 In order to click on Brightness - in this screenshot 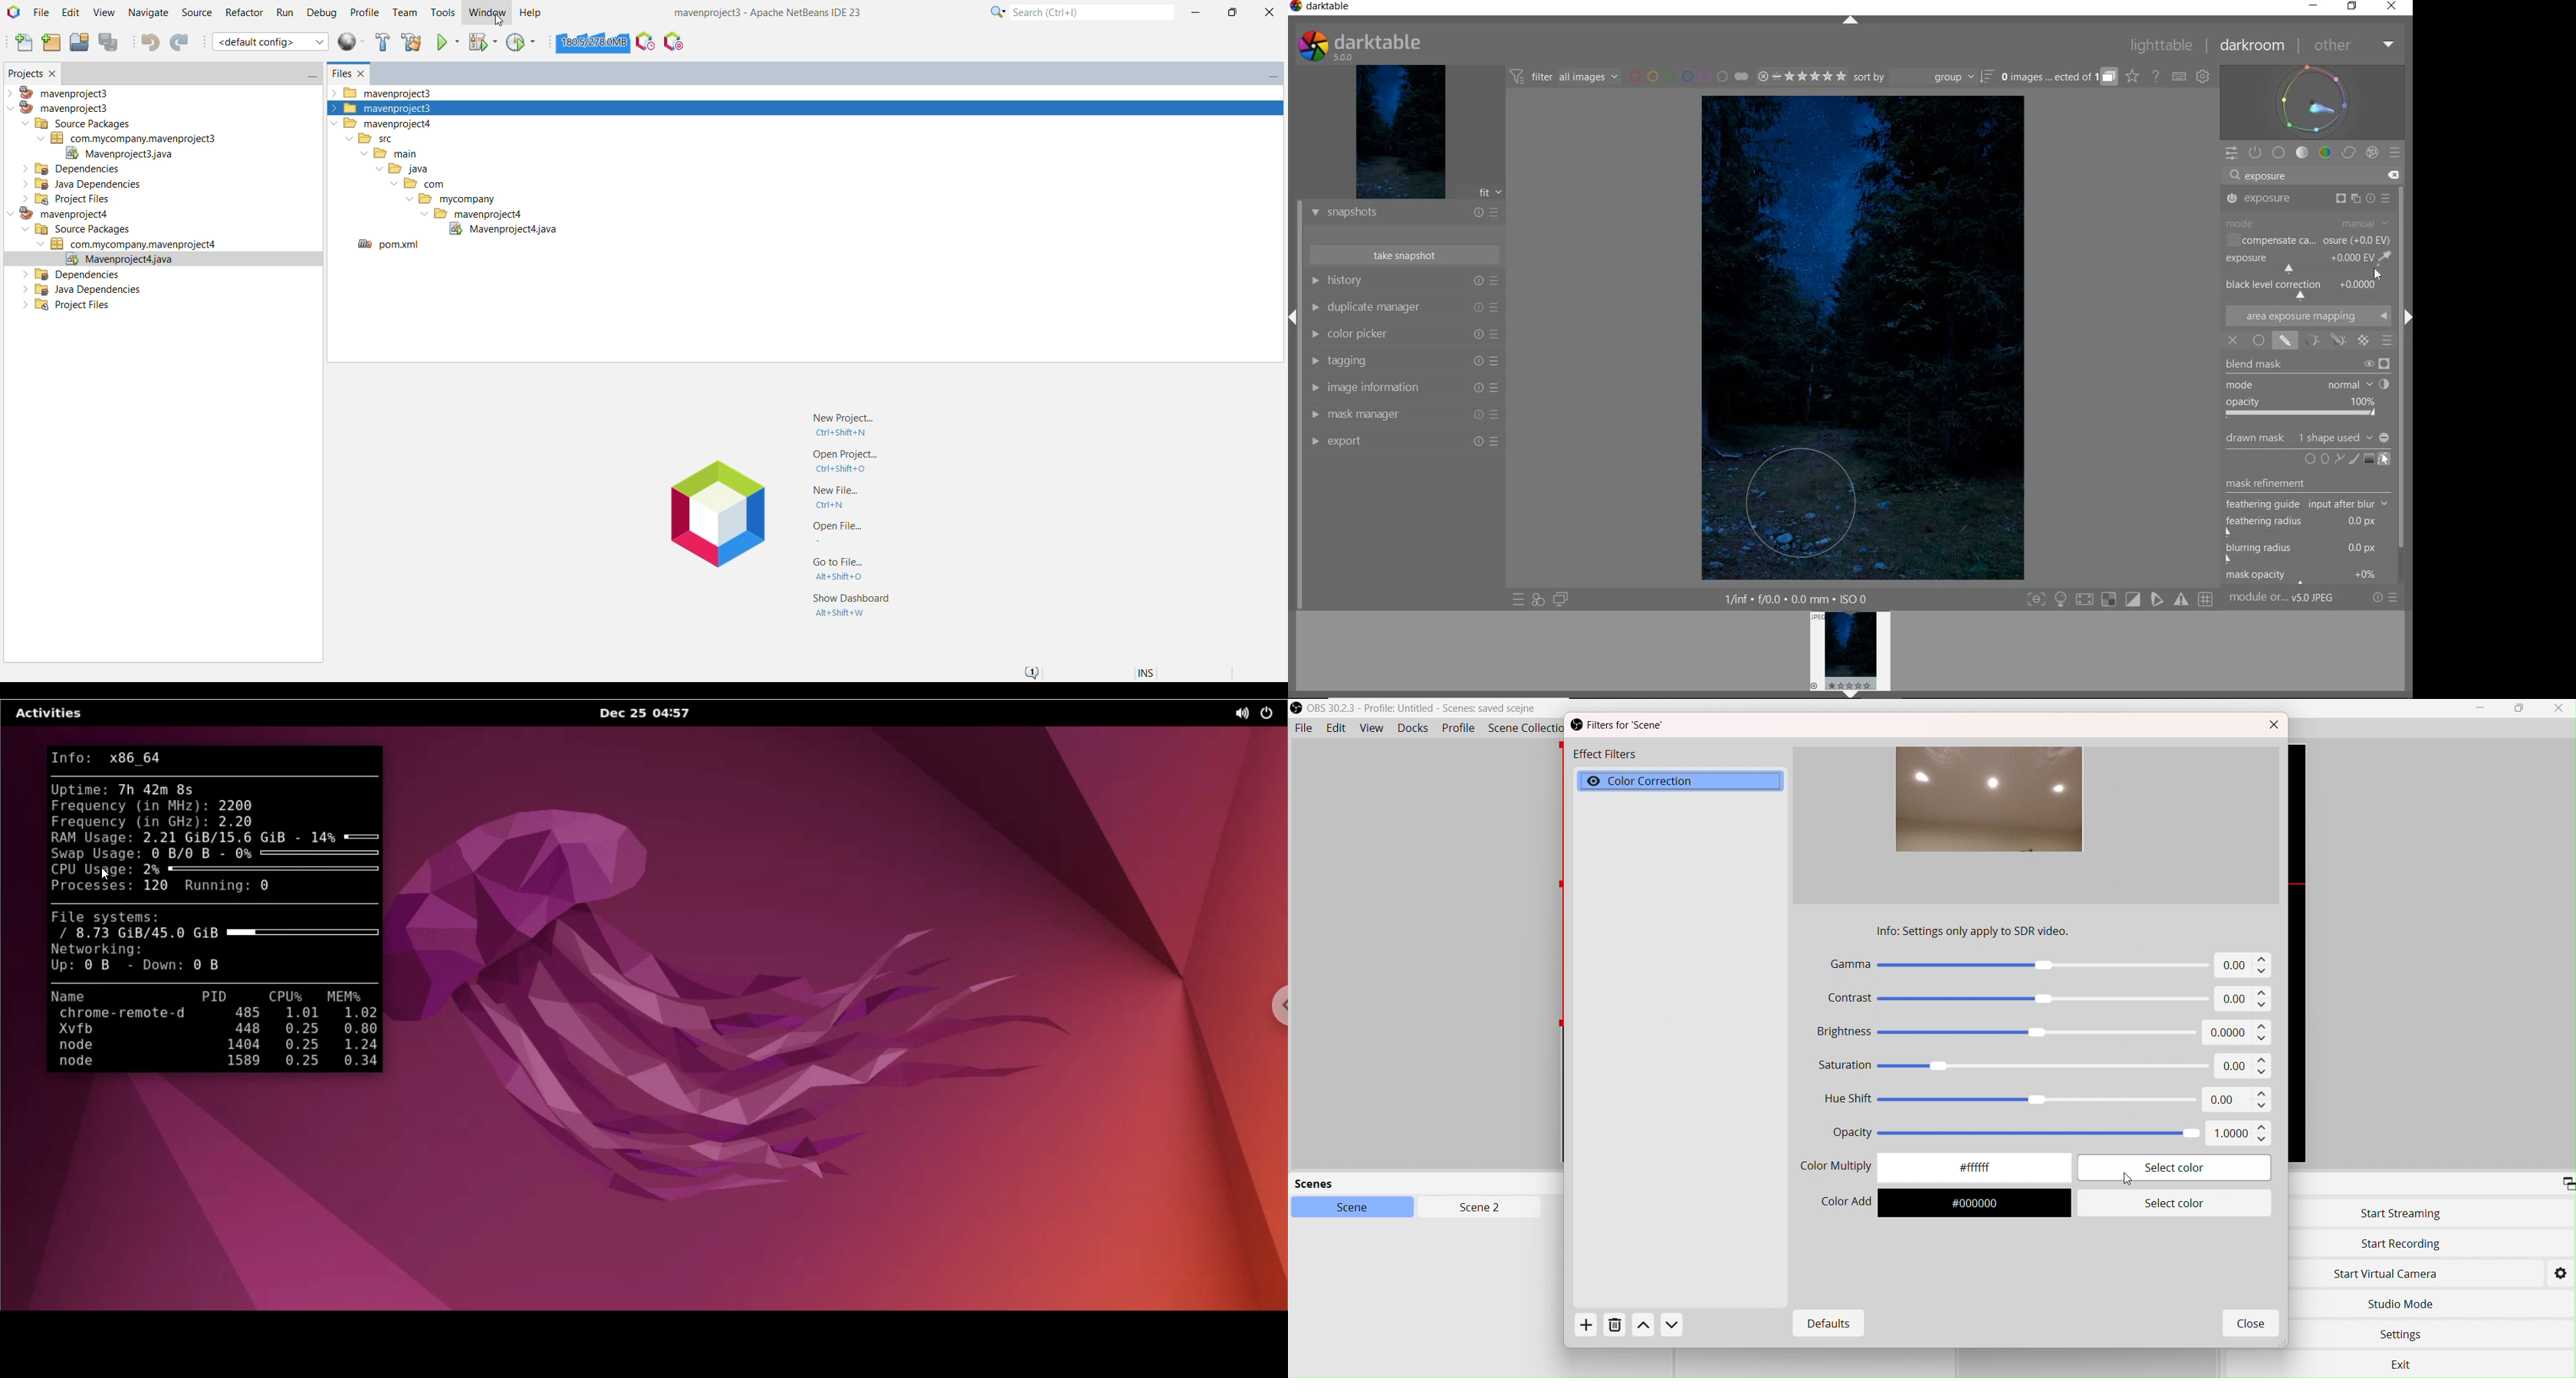, I will do `click(2001, 1033)`.